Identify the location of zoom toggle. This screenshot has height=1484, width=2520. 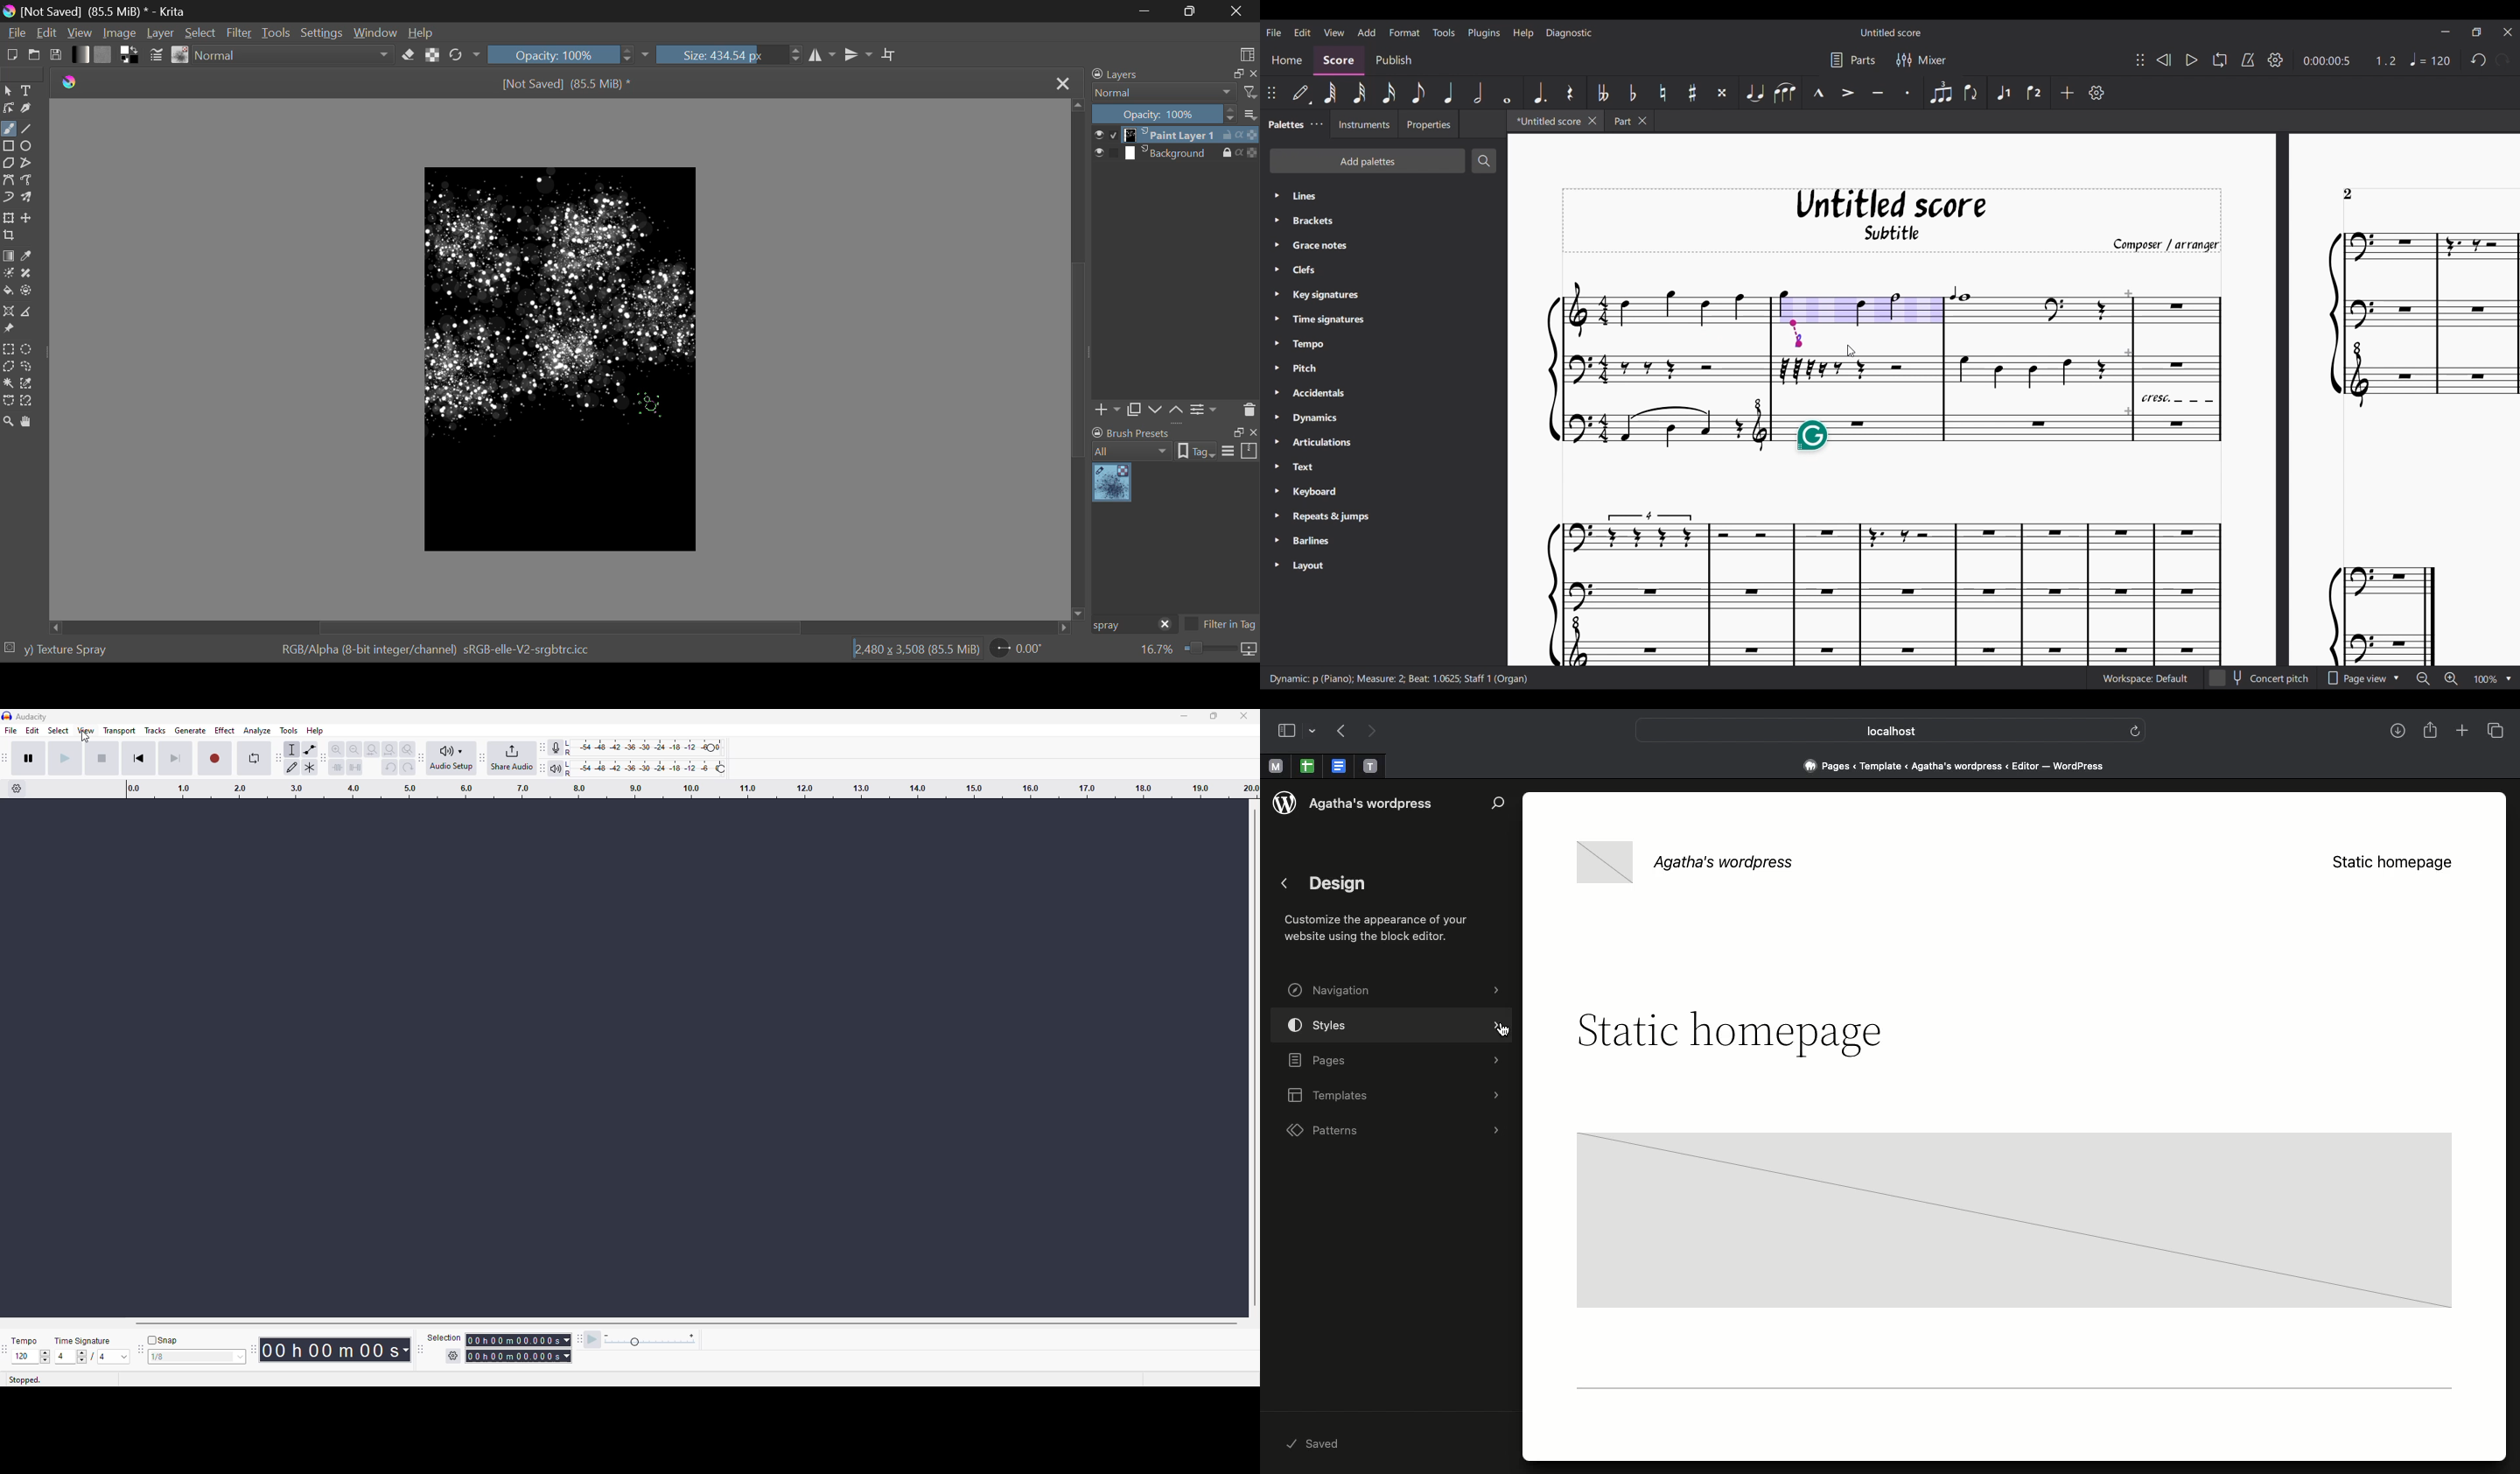
(407, 749).